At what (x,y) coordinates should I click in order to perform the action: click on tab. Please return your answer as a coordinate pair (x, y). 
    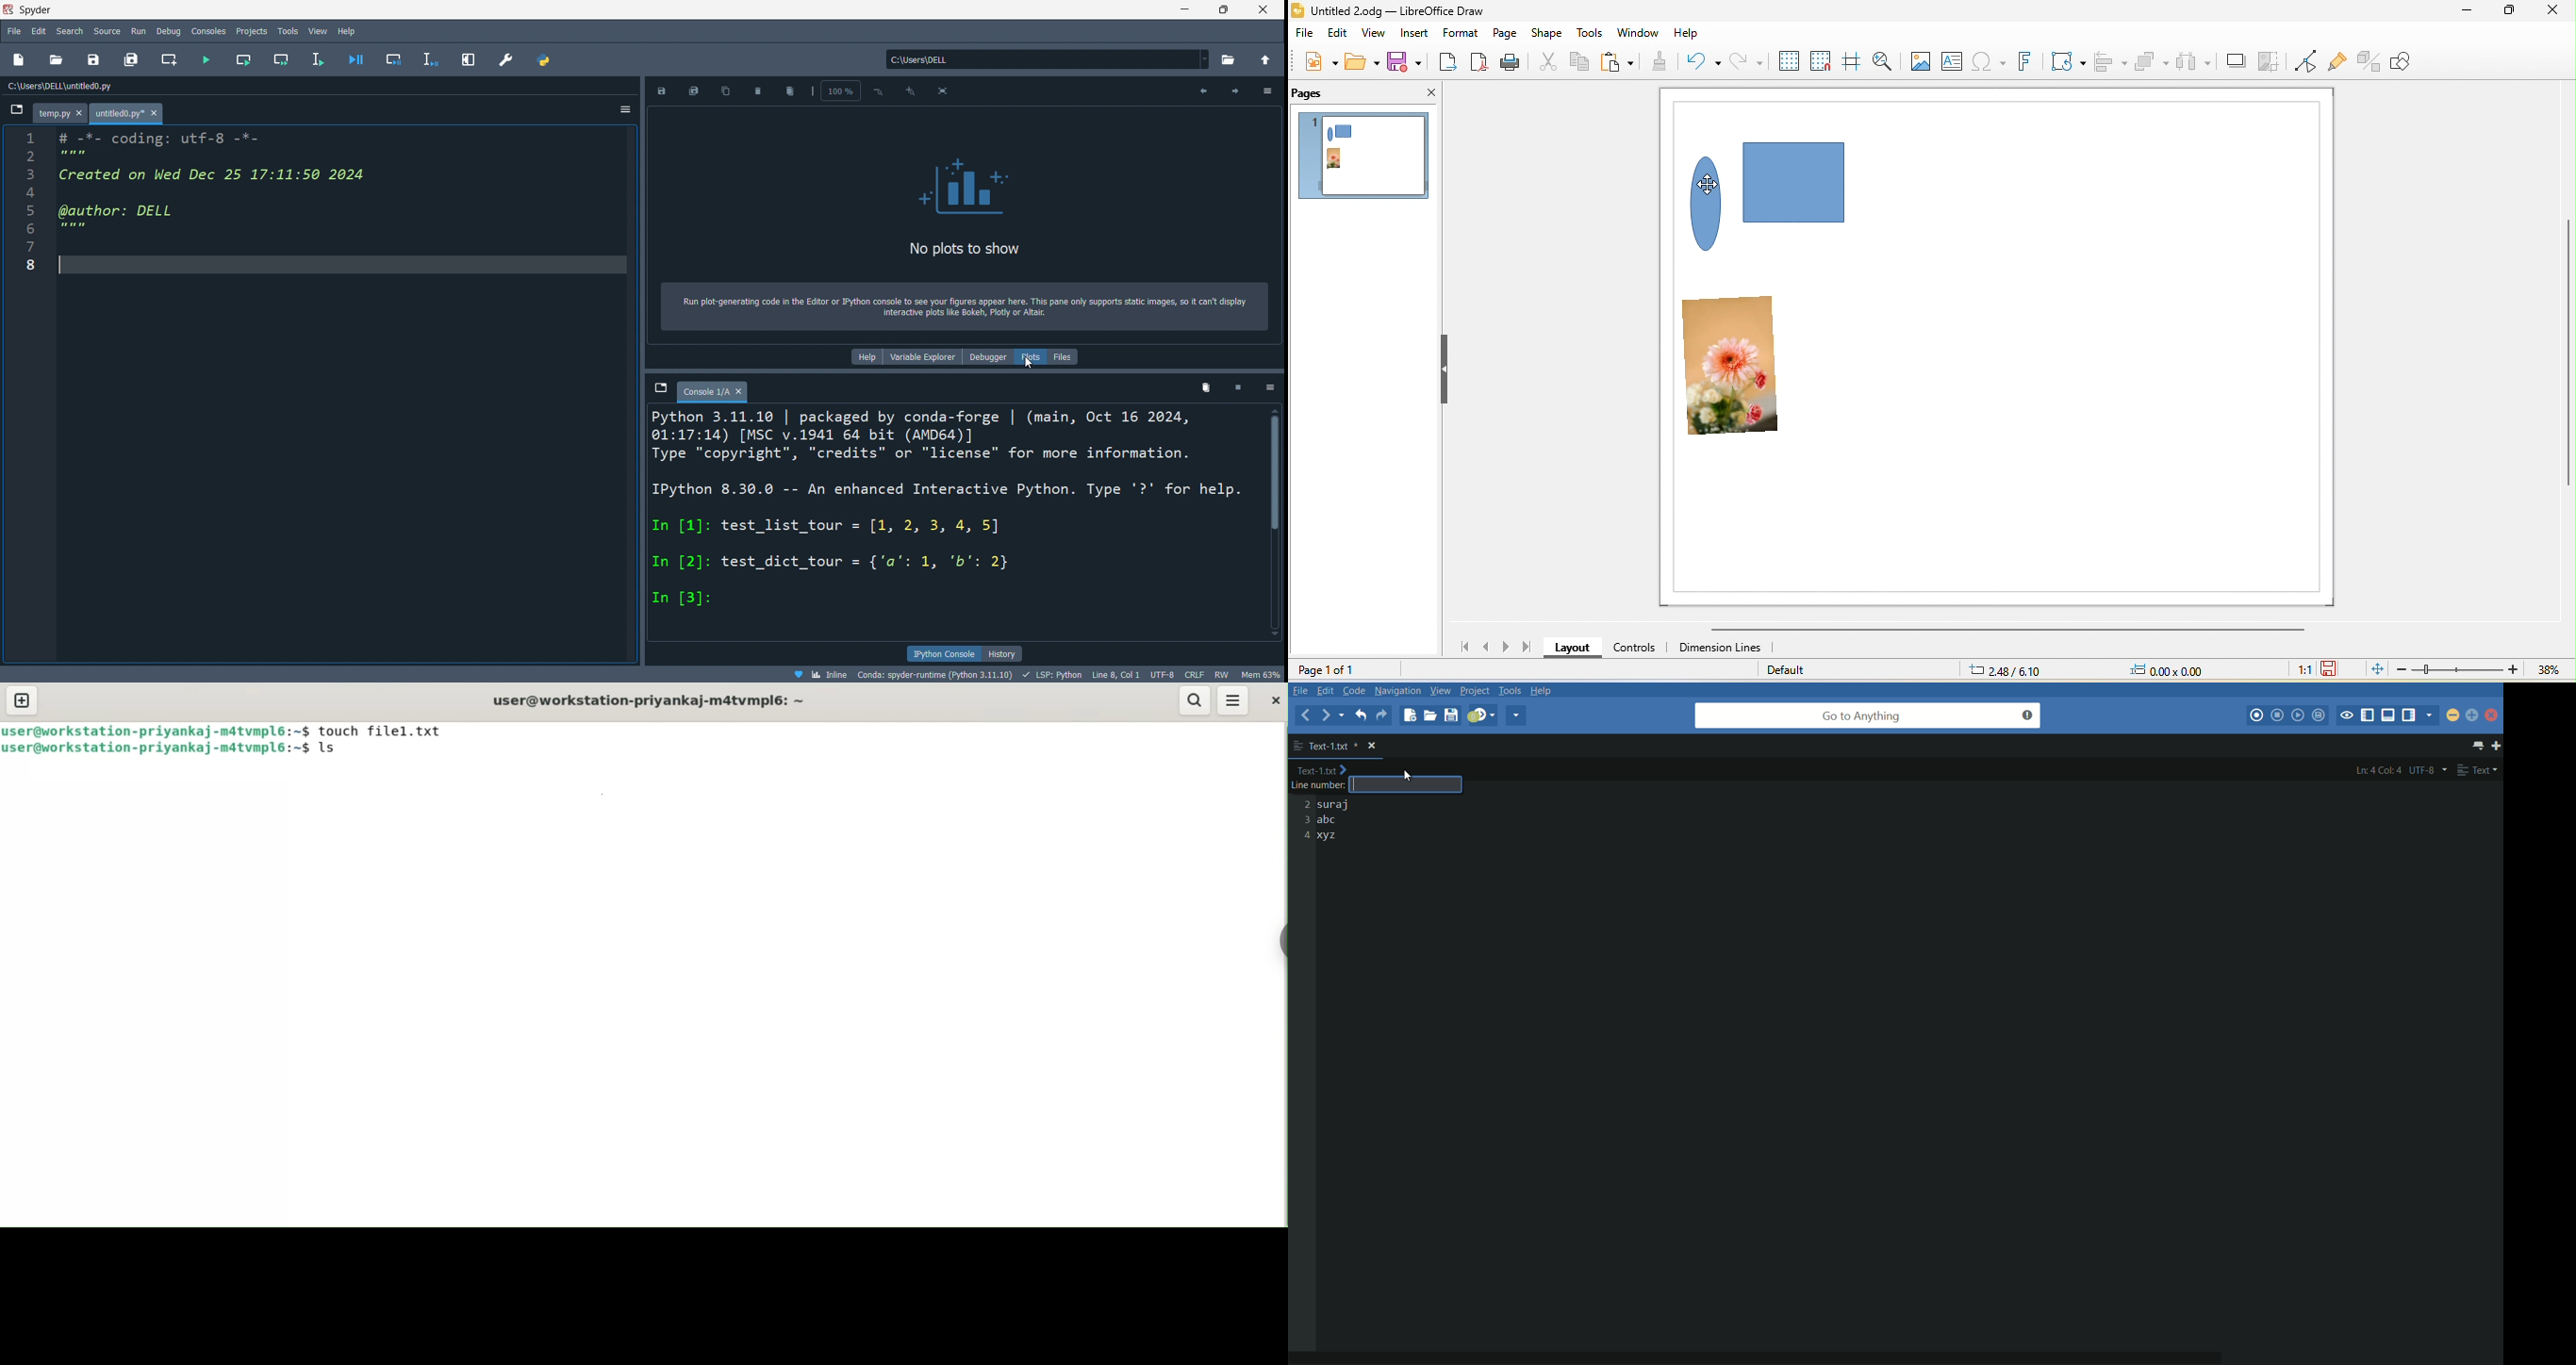
    Looking at the image, I should click on (713, 392).